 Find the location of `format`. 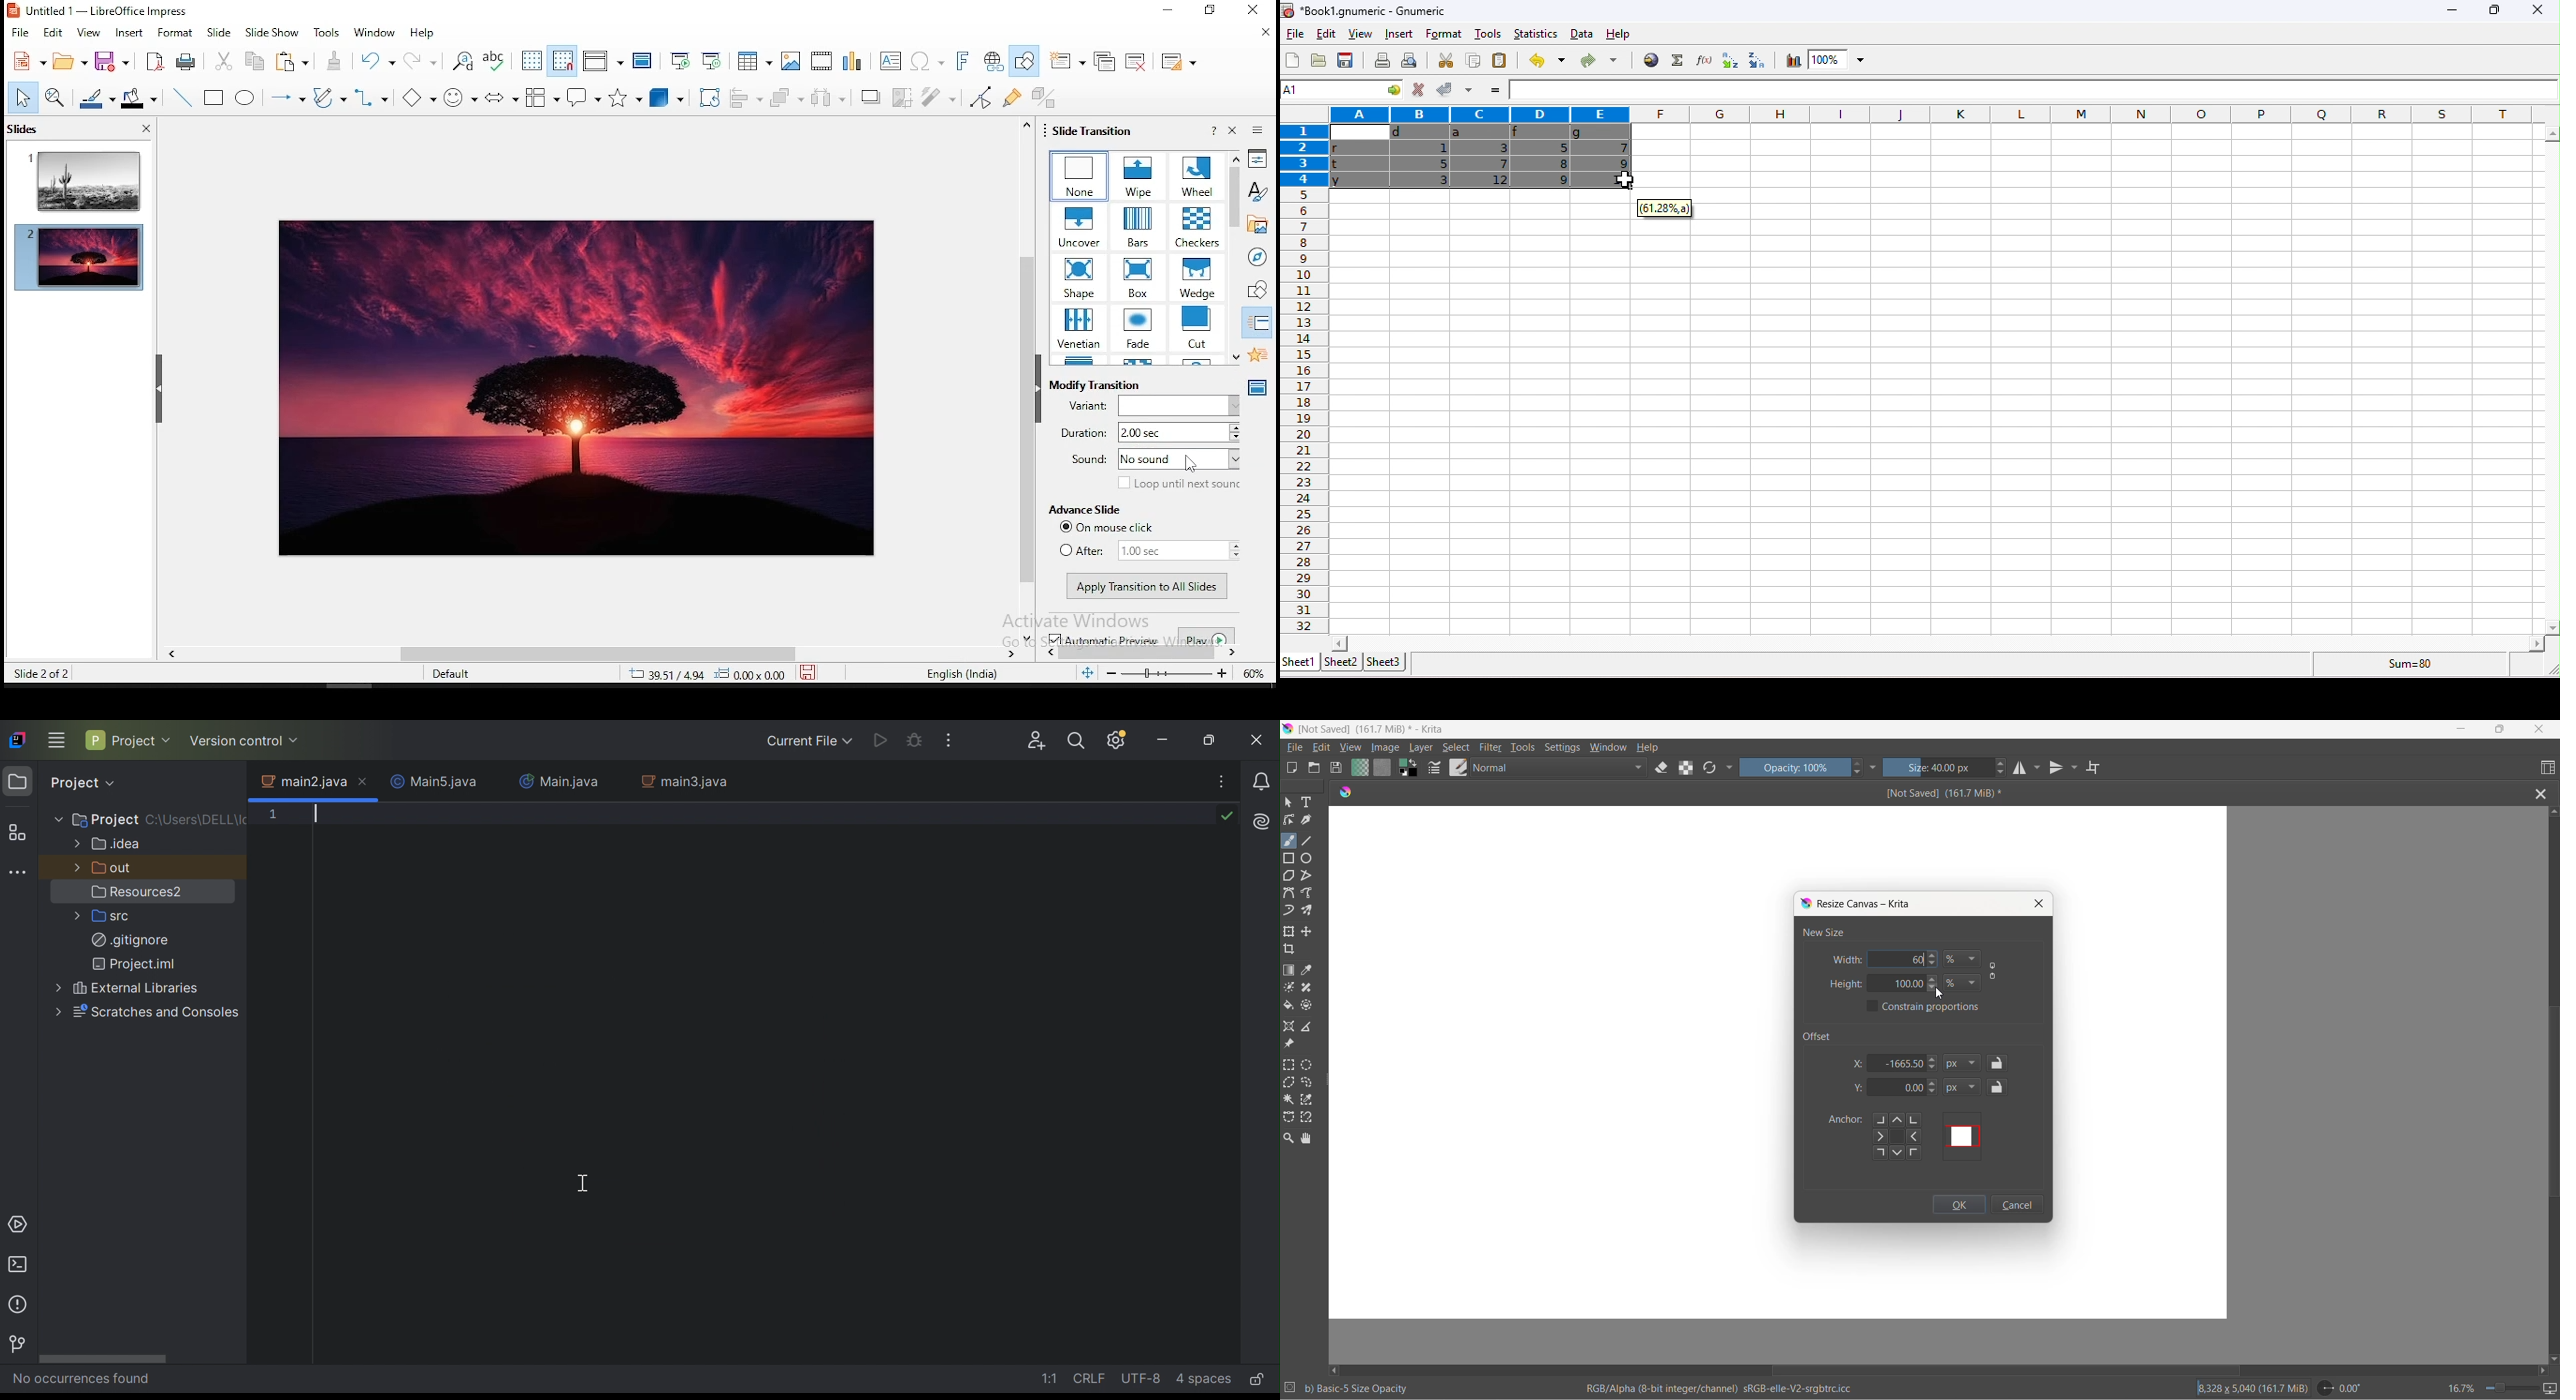

format is located at coordinates (175, 31).